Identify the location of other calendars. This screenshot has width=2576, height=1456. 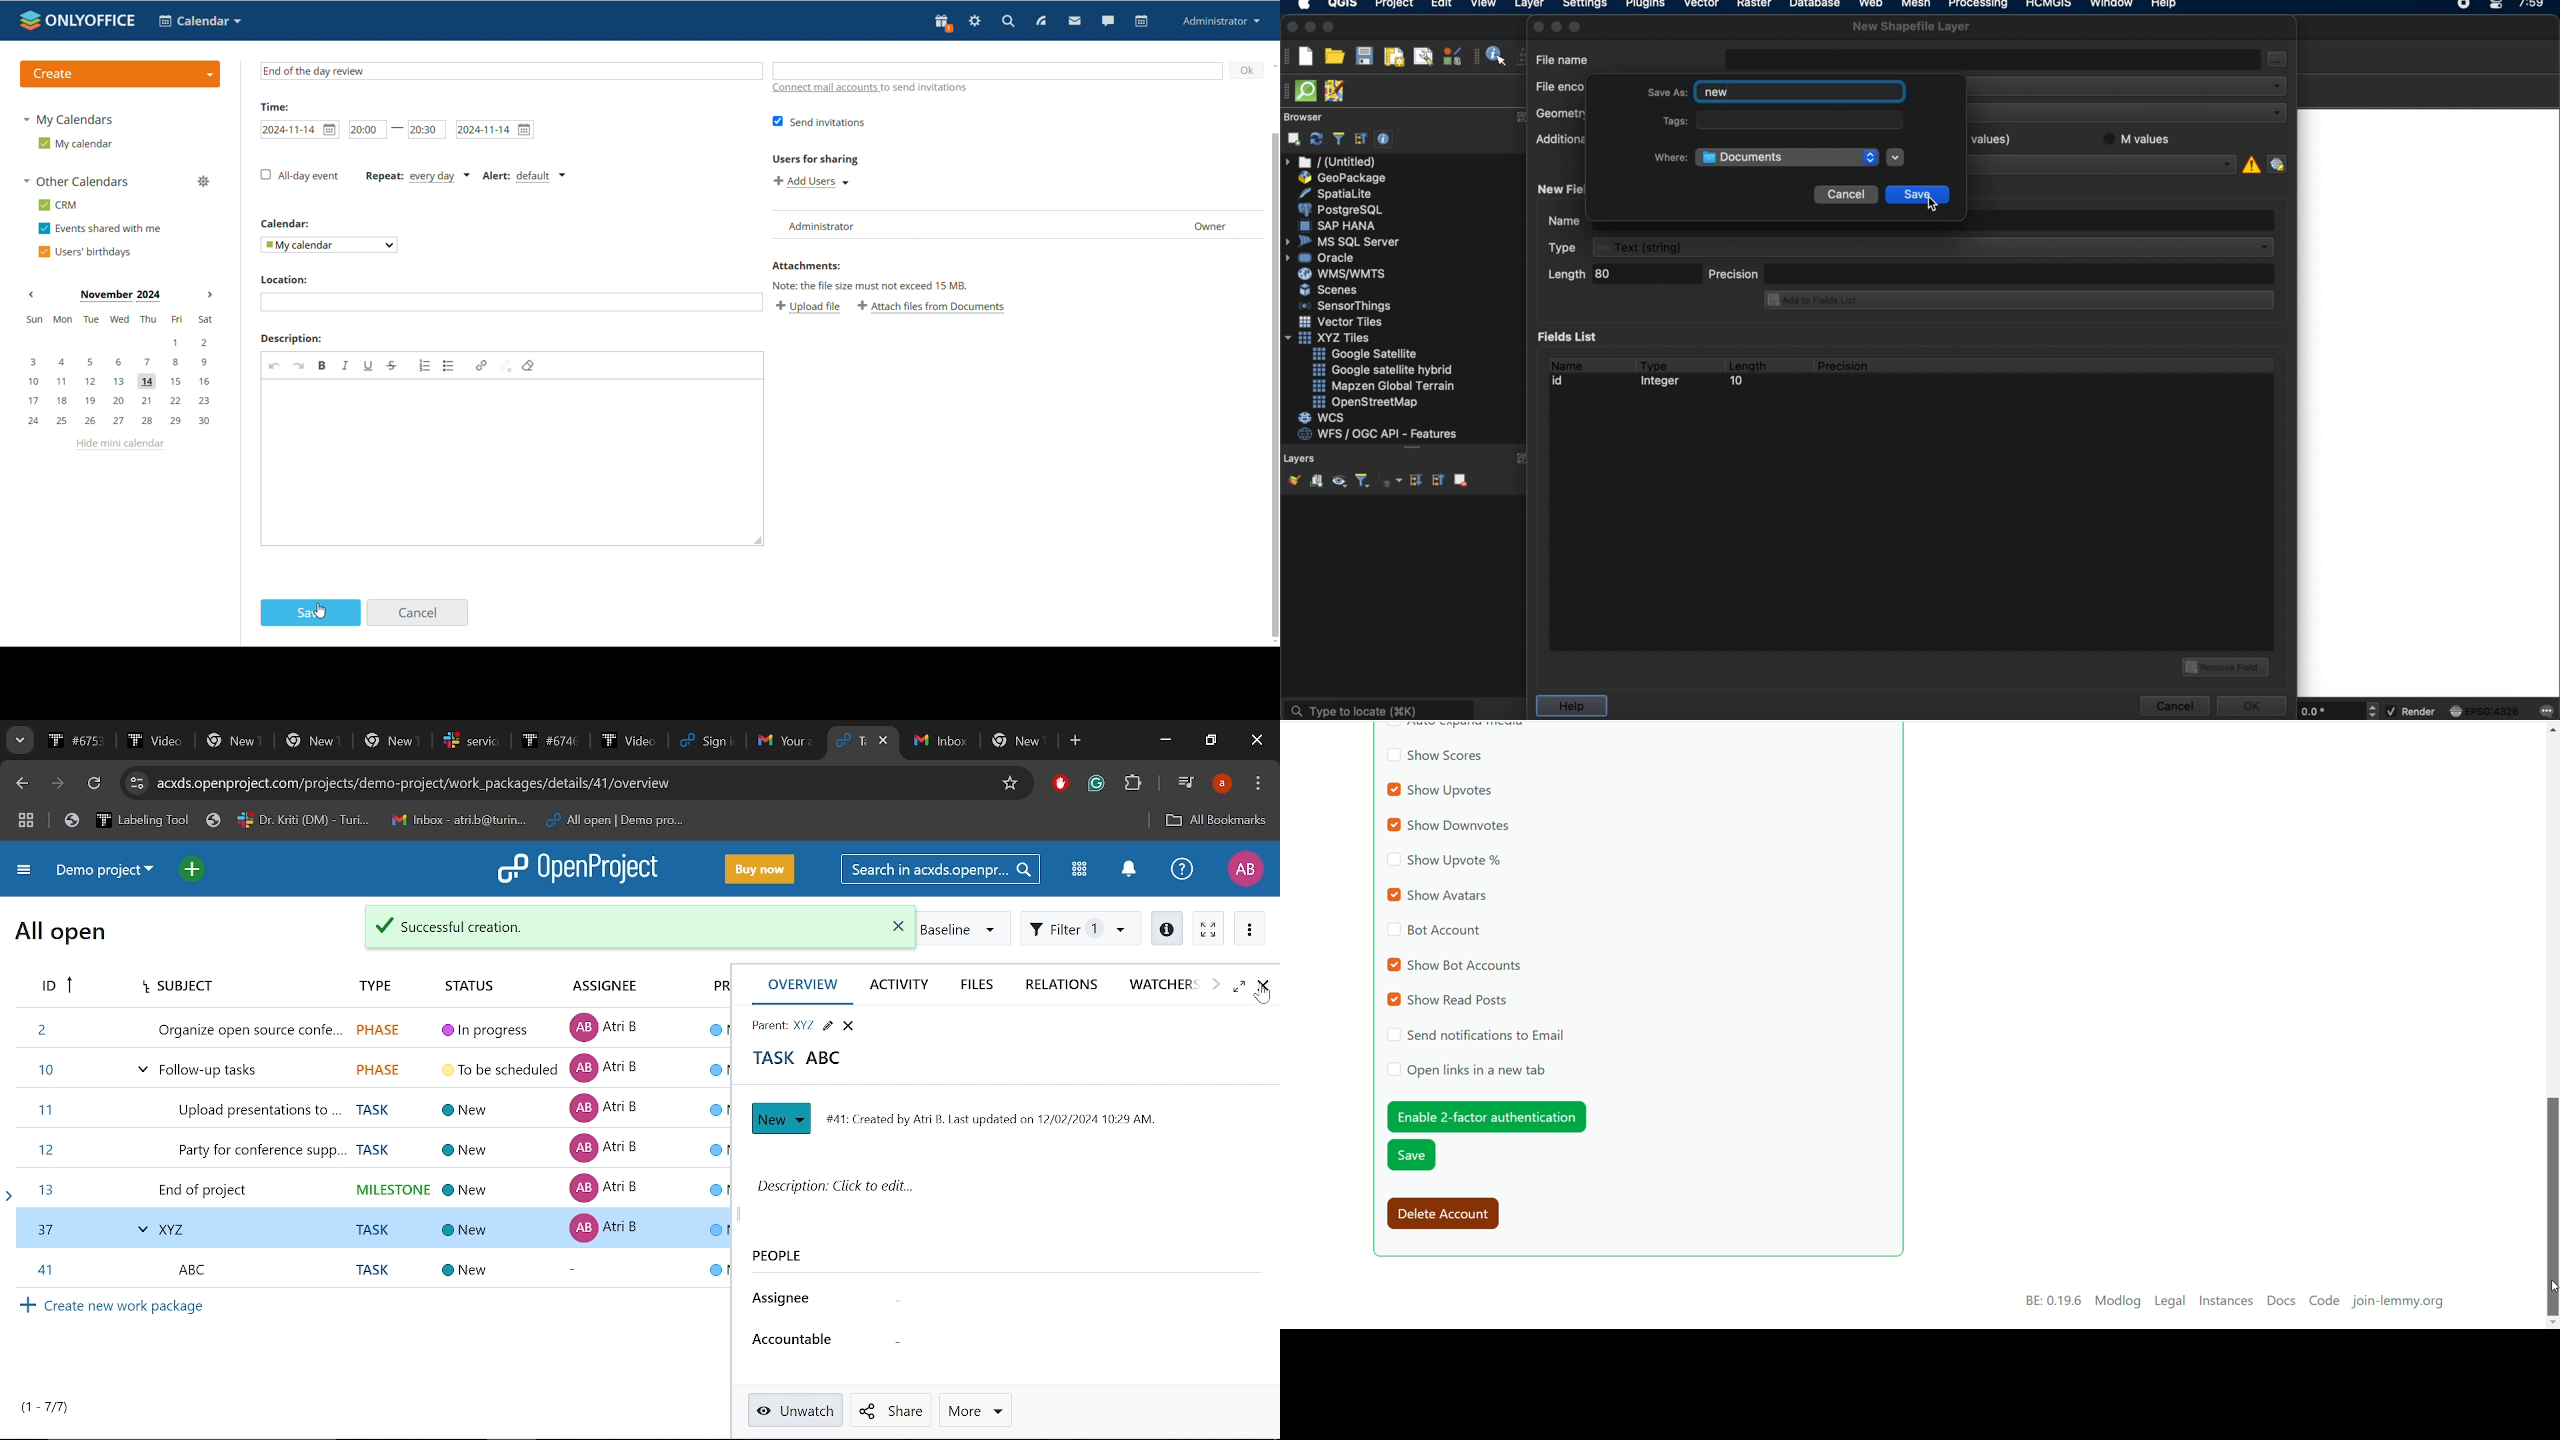
(77, 181).